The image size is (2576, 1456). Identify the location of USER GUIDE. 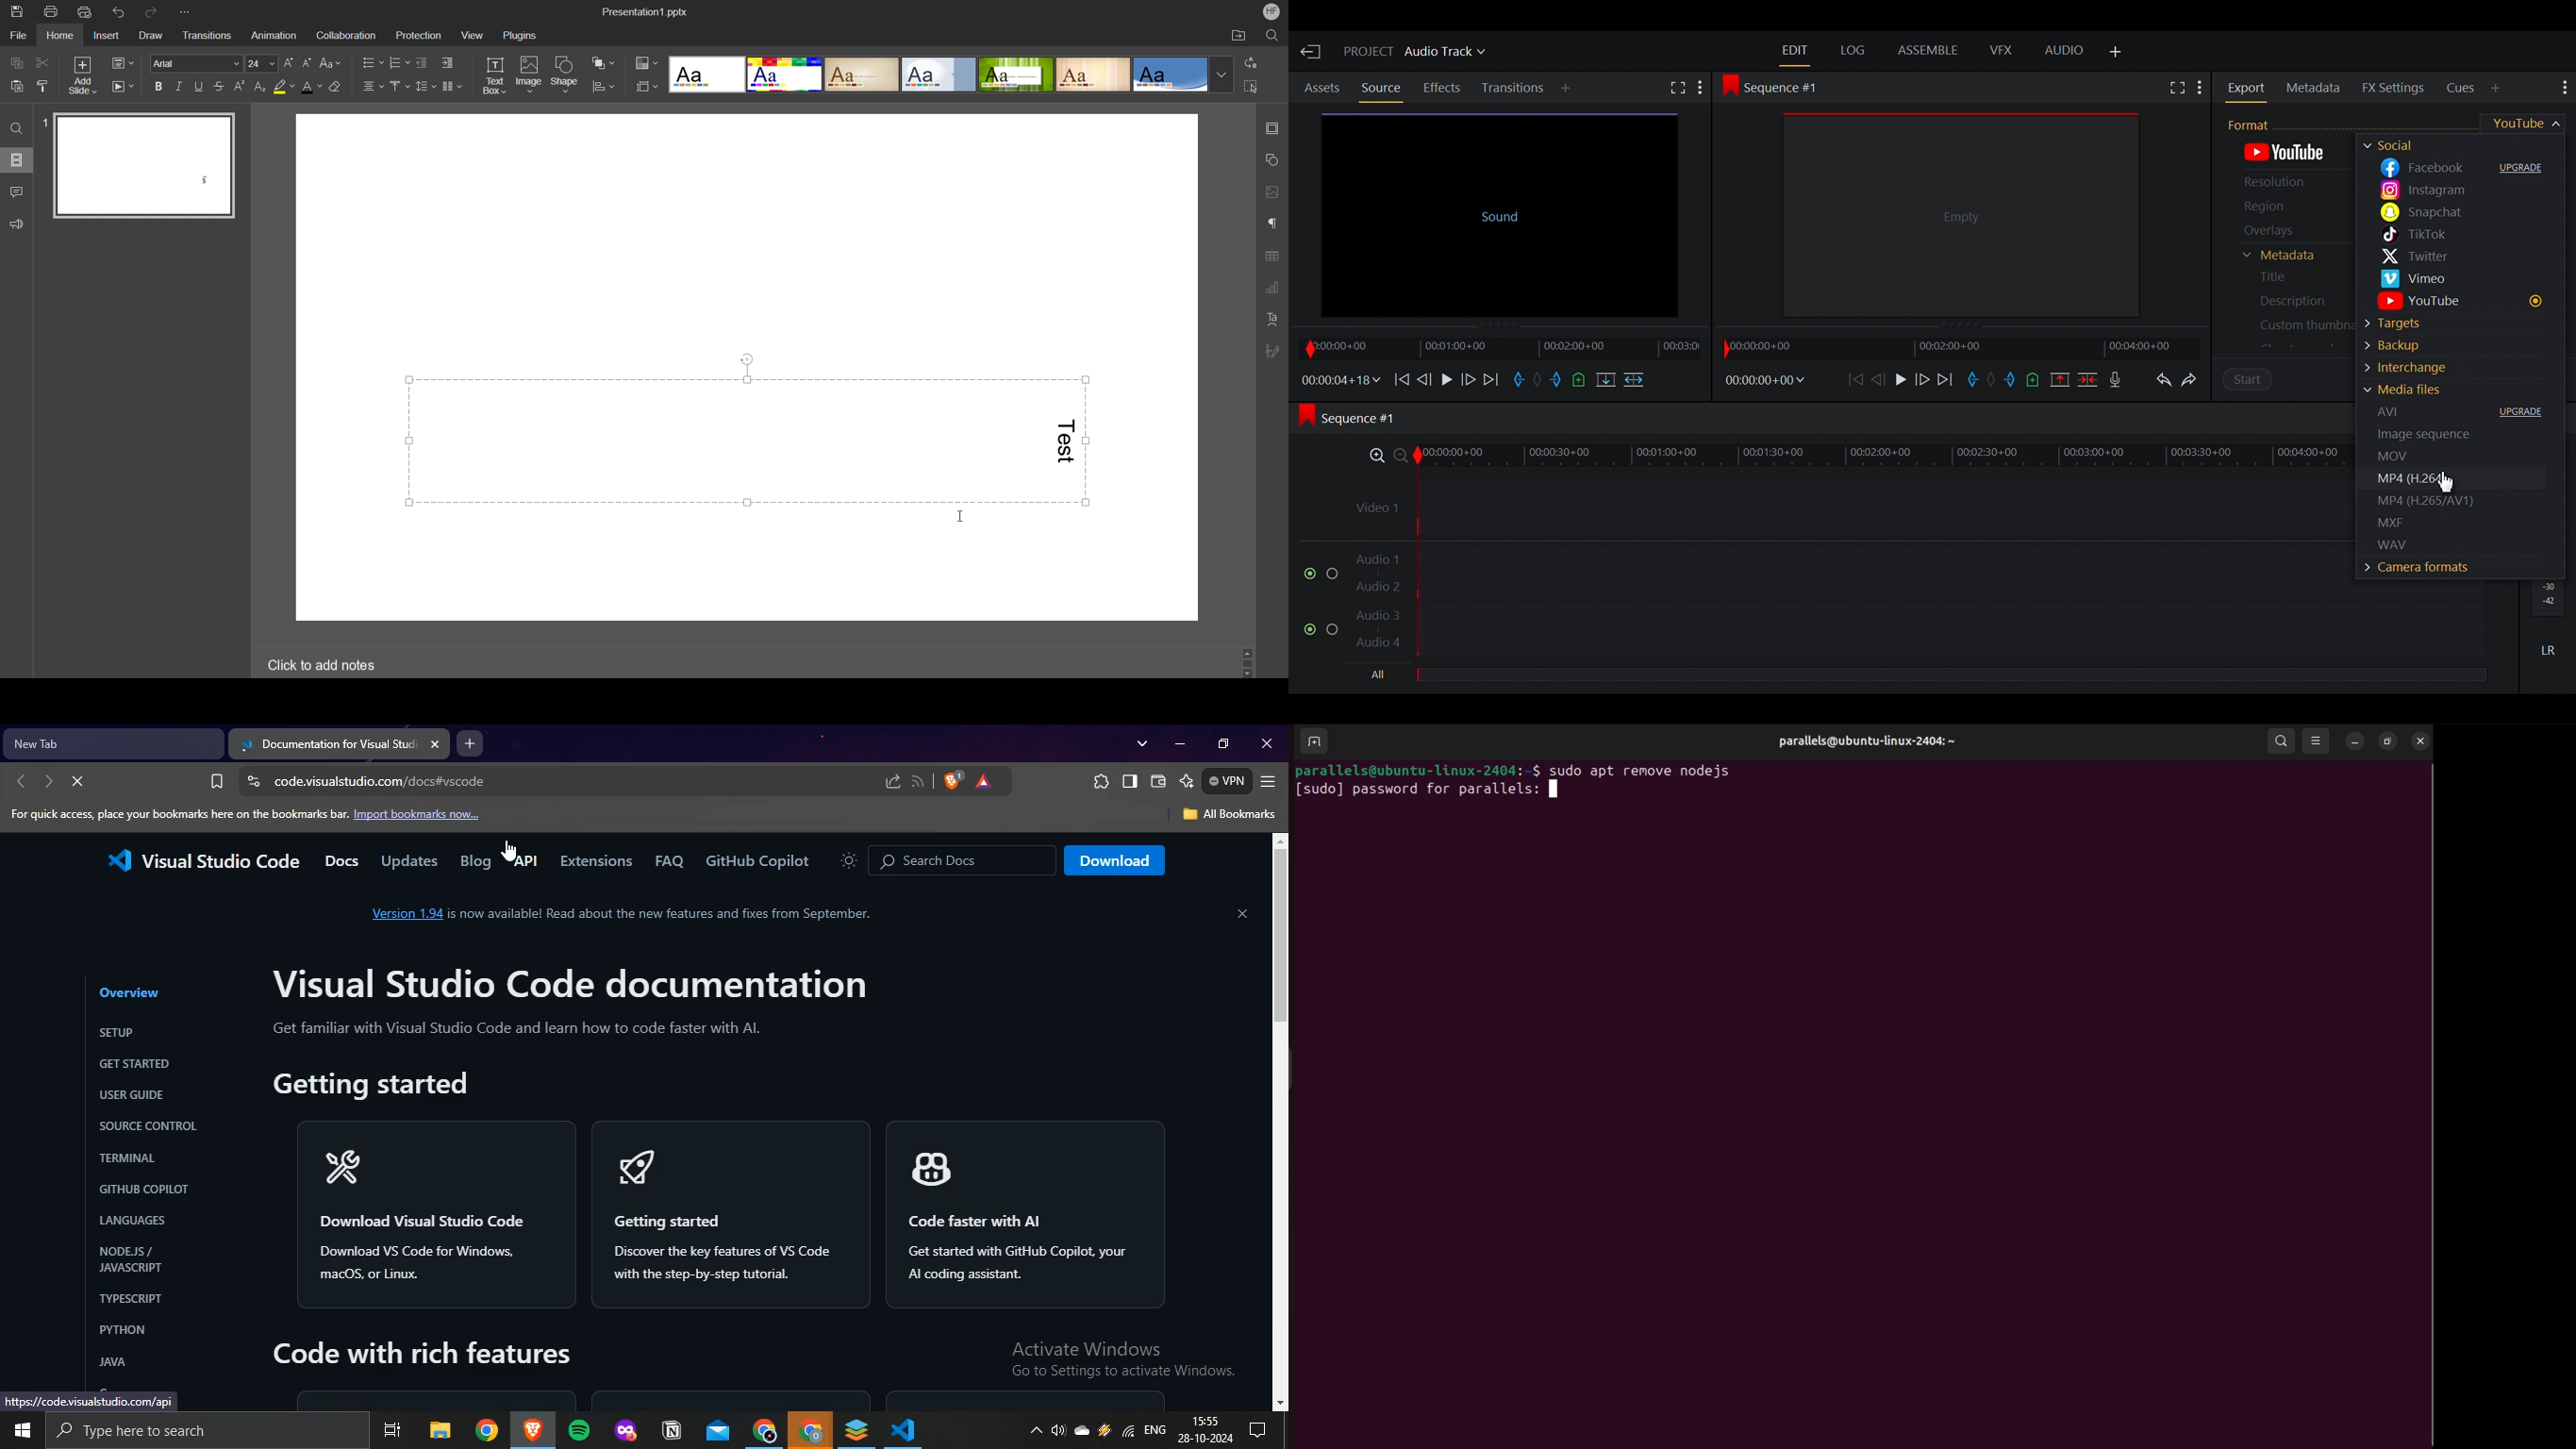
(134, 1093).